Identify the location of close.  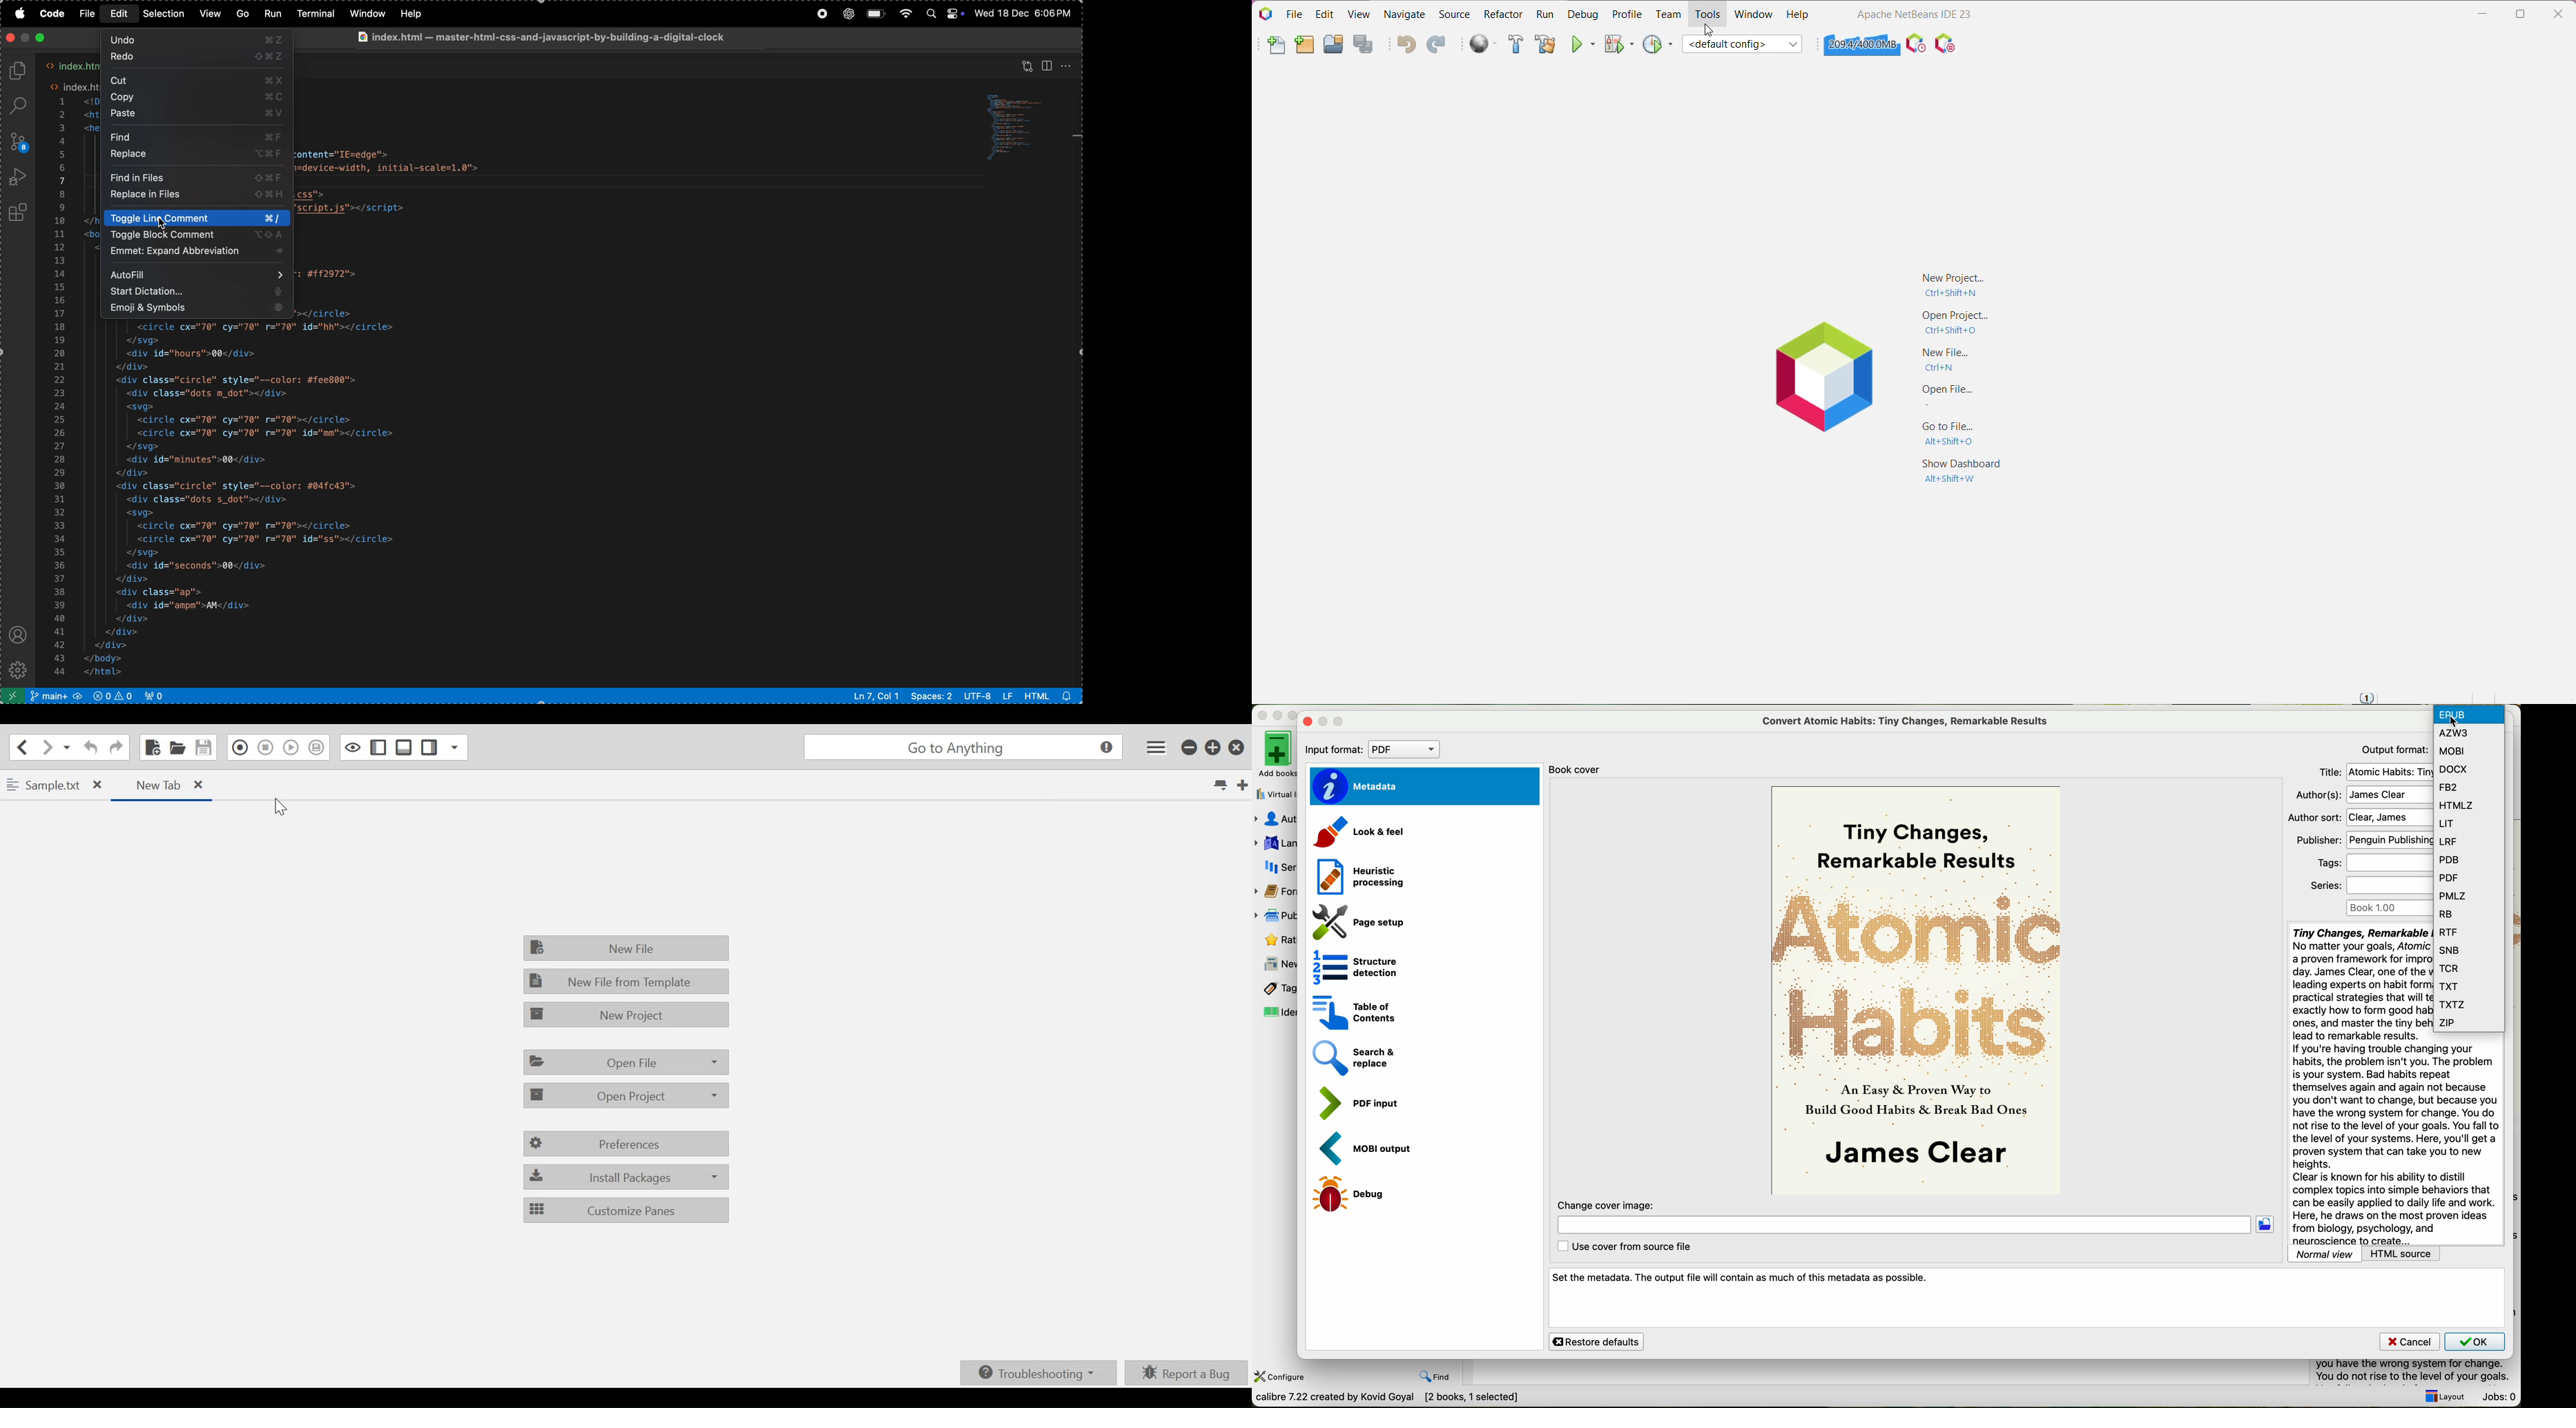
(1307, 721).